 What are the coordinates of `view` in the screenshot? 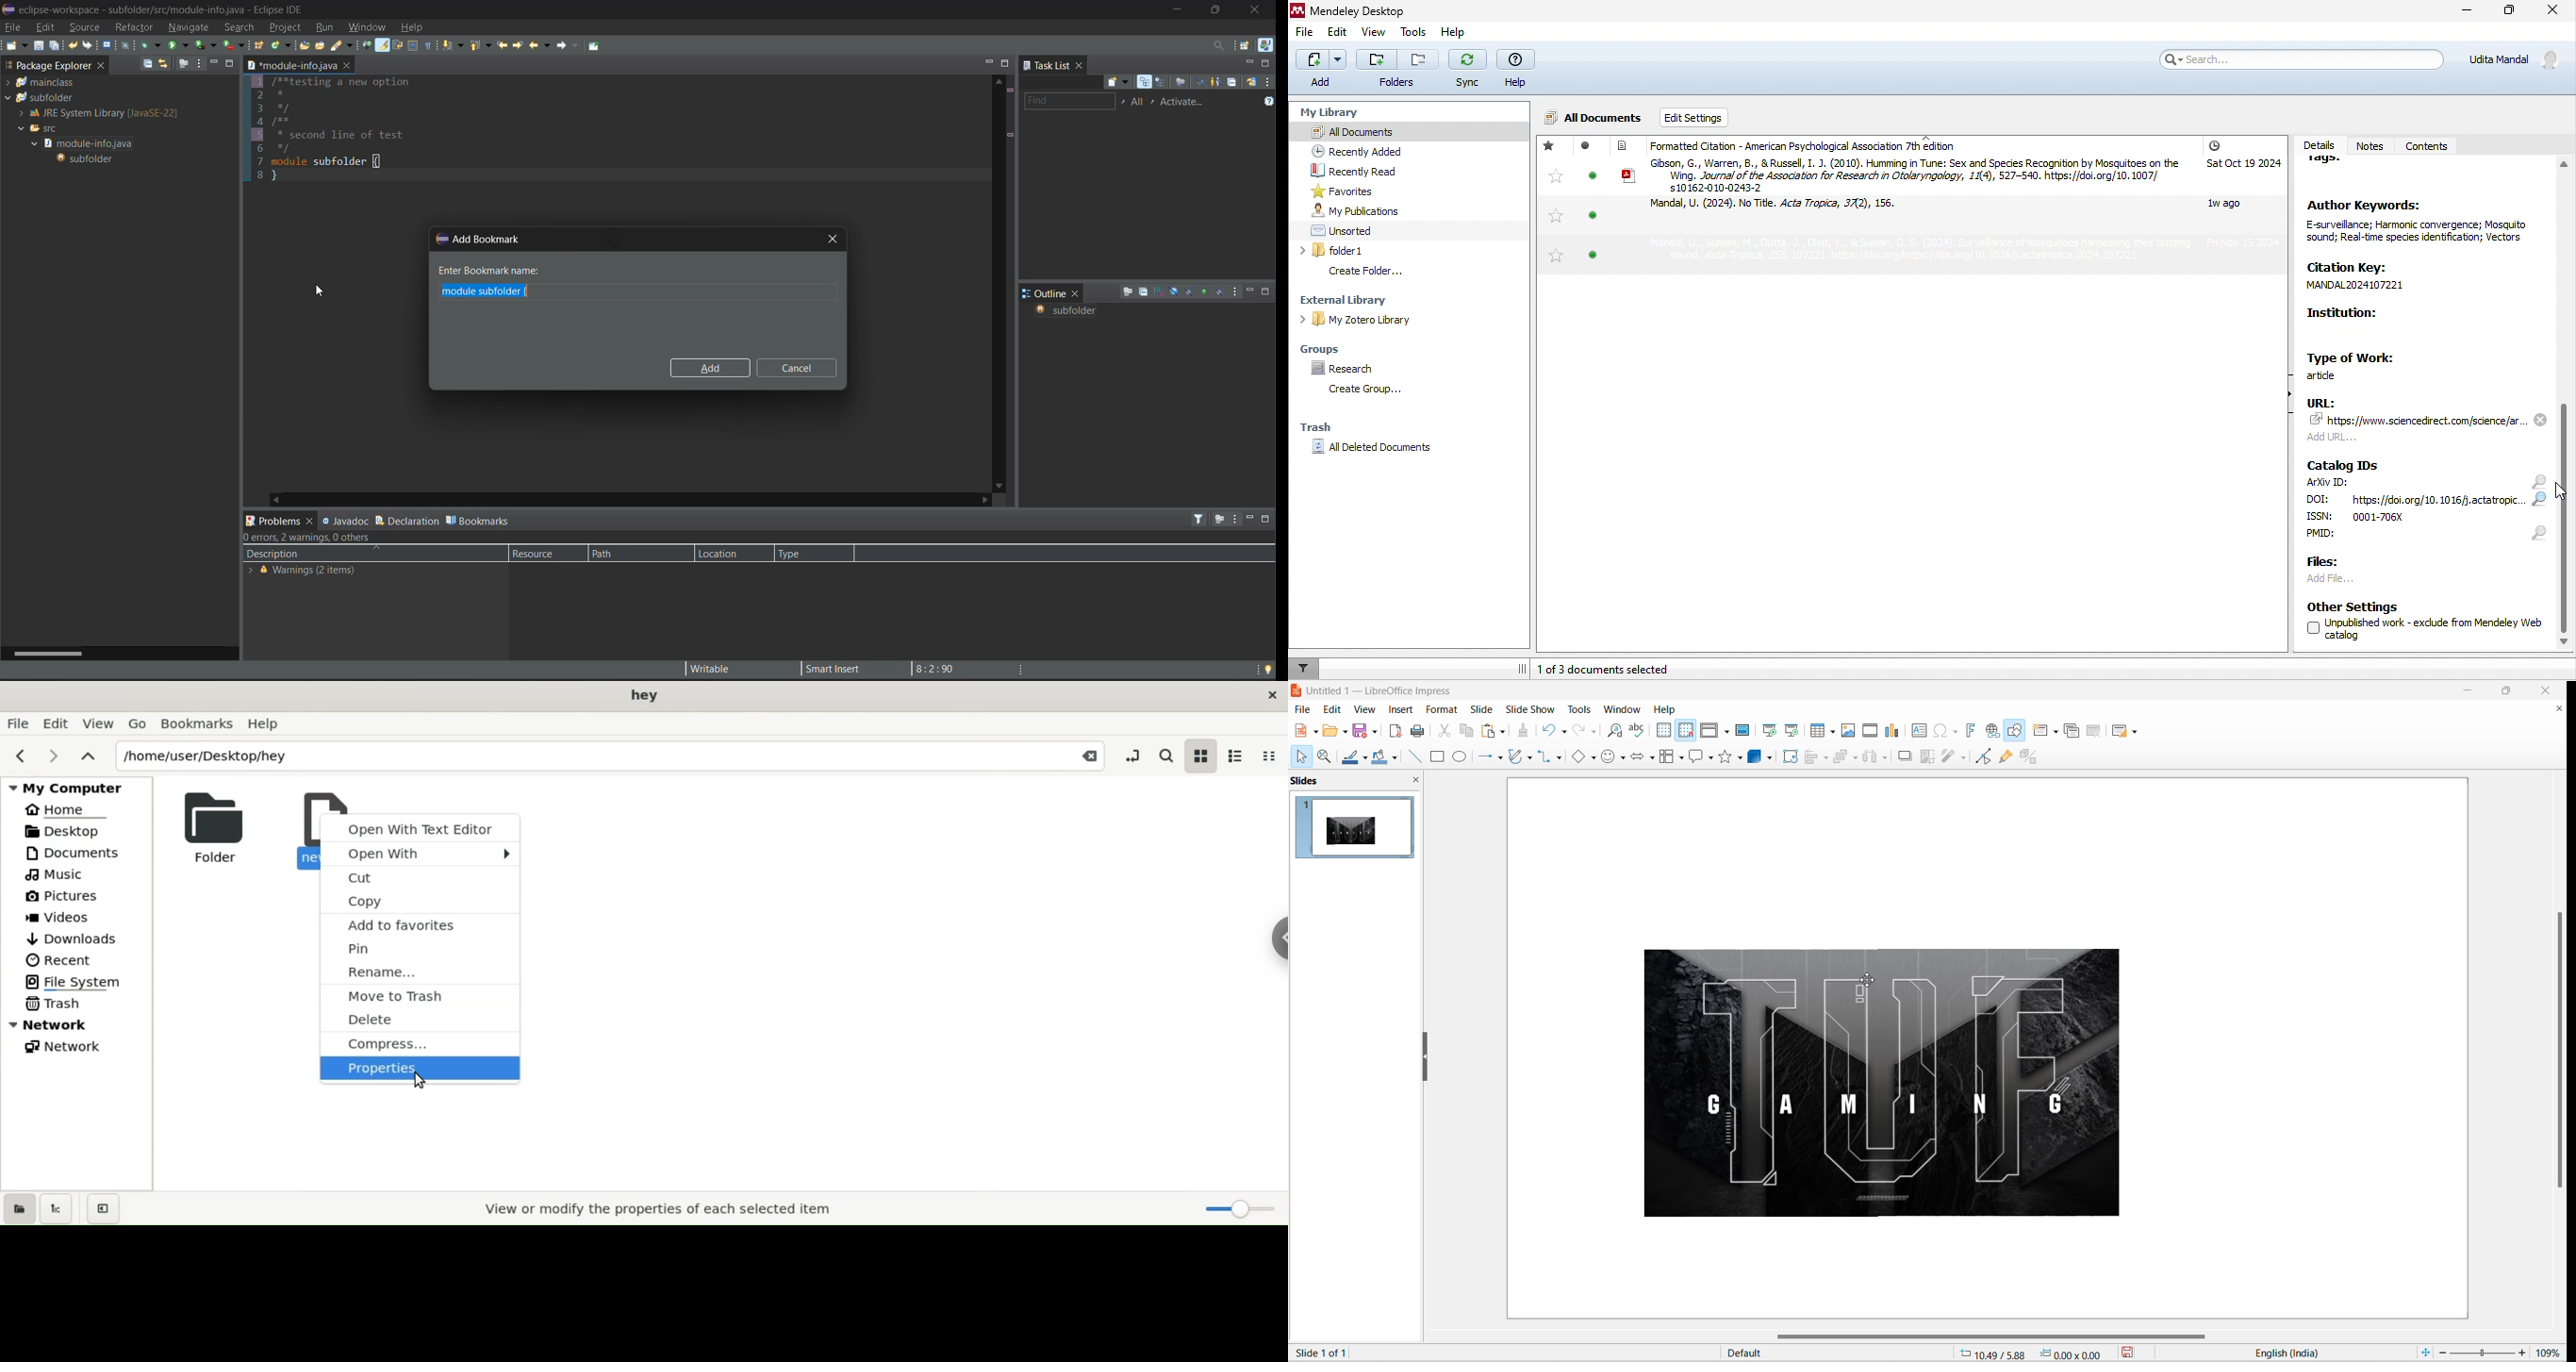 It's located at (1363, 709).